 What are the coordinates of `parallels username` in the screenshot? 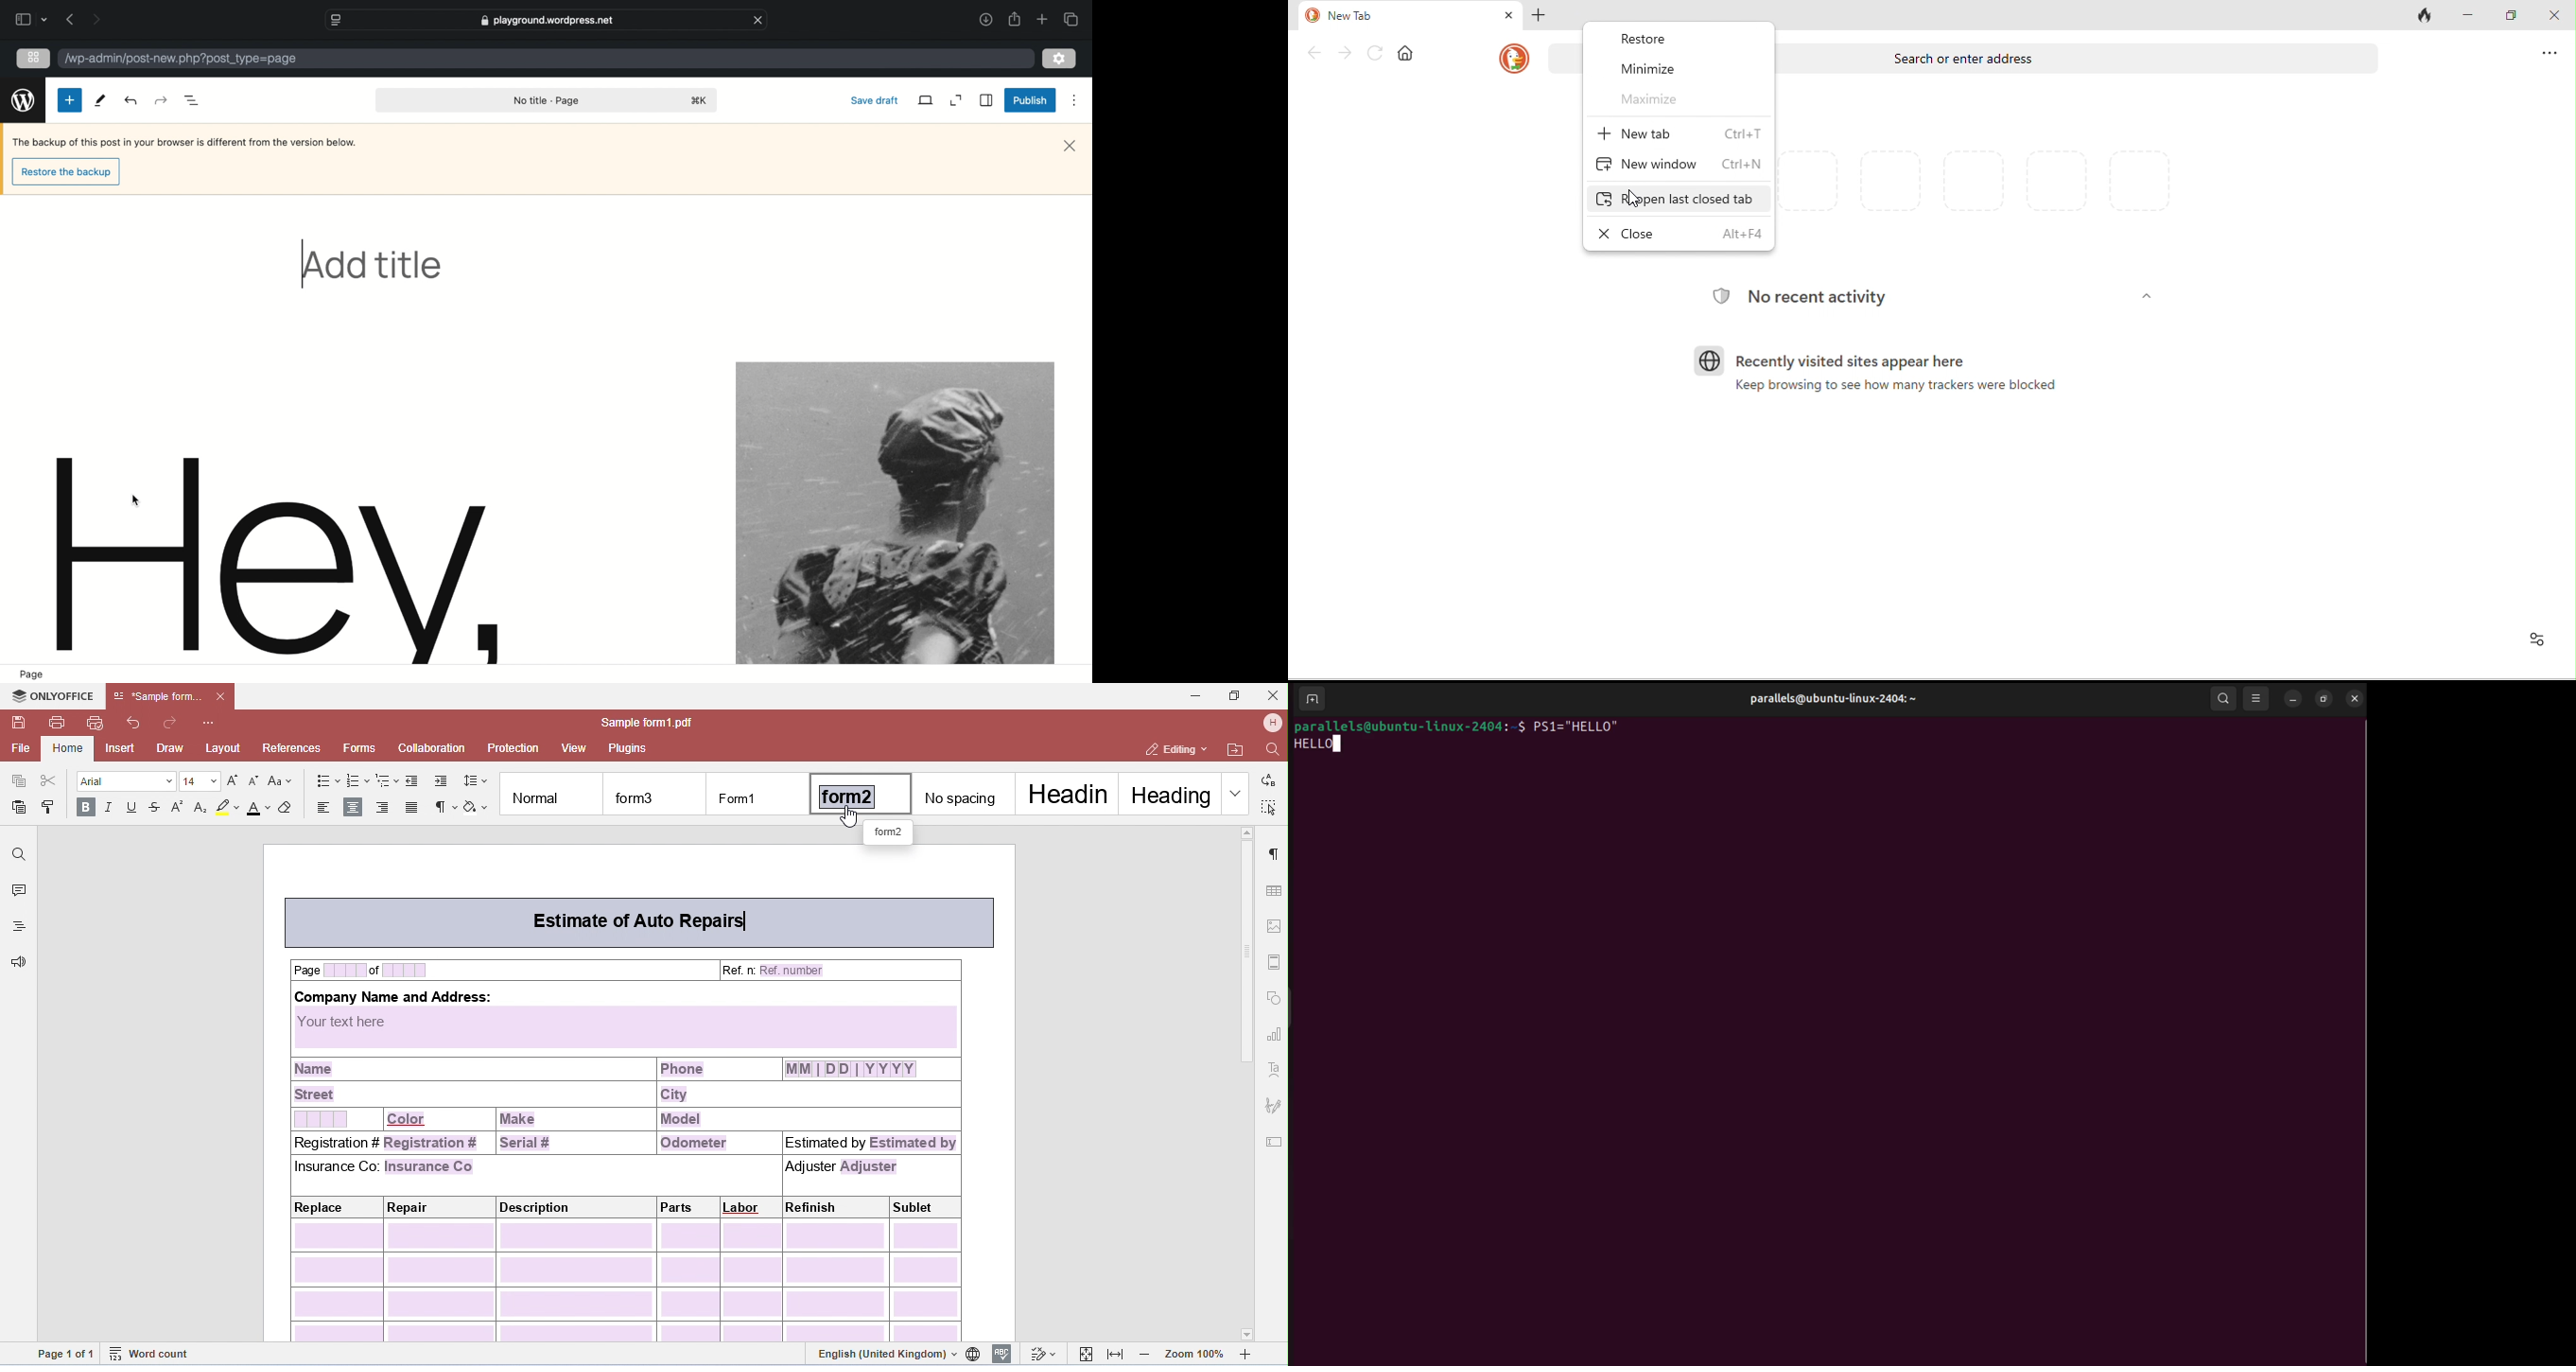 It's located at (1827, 698).